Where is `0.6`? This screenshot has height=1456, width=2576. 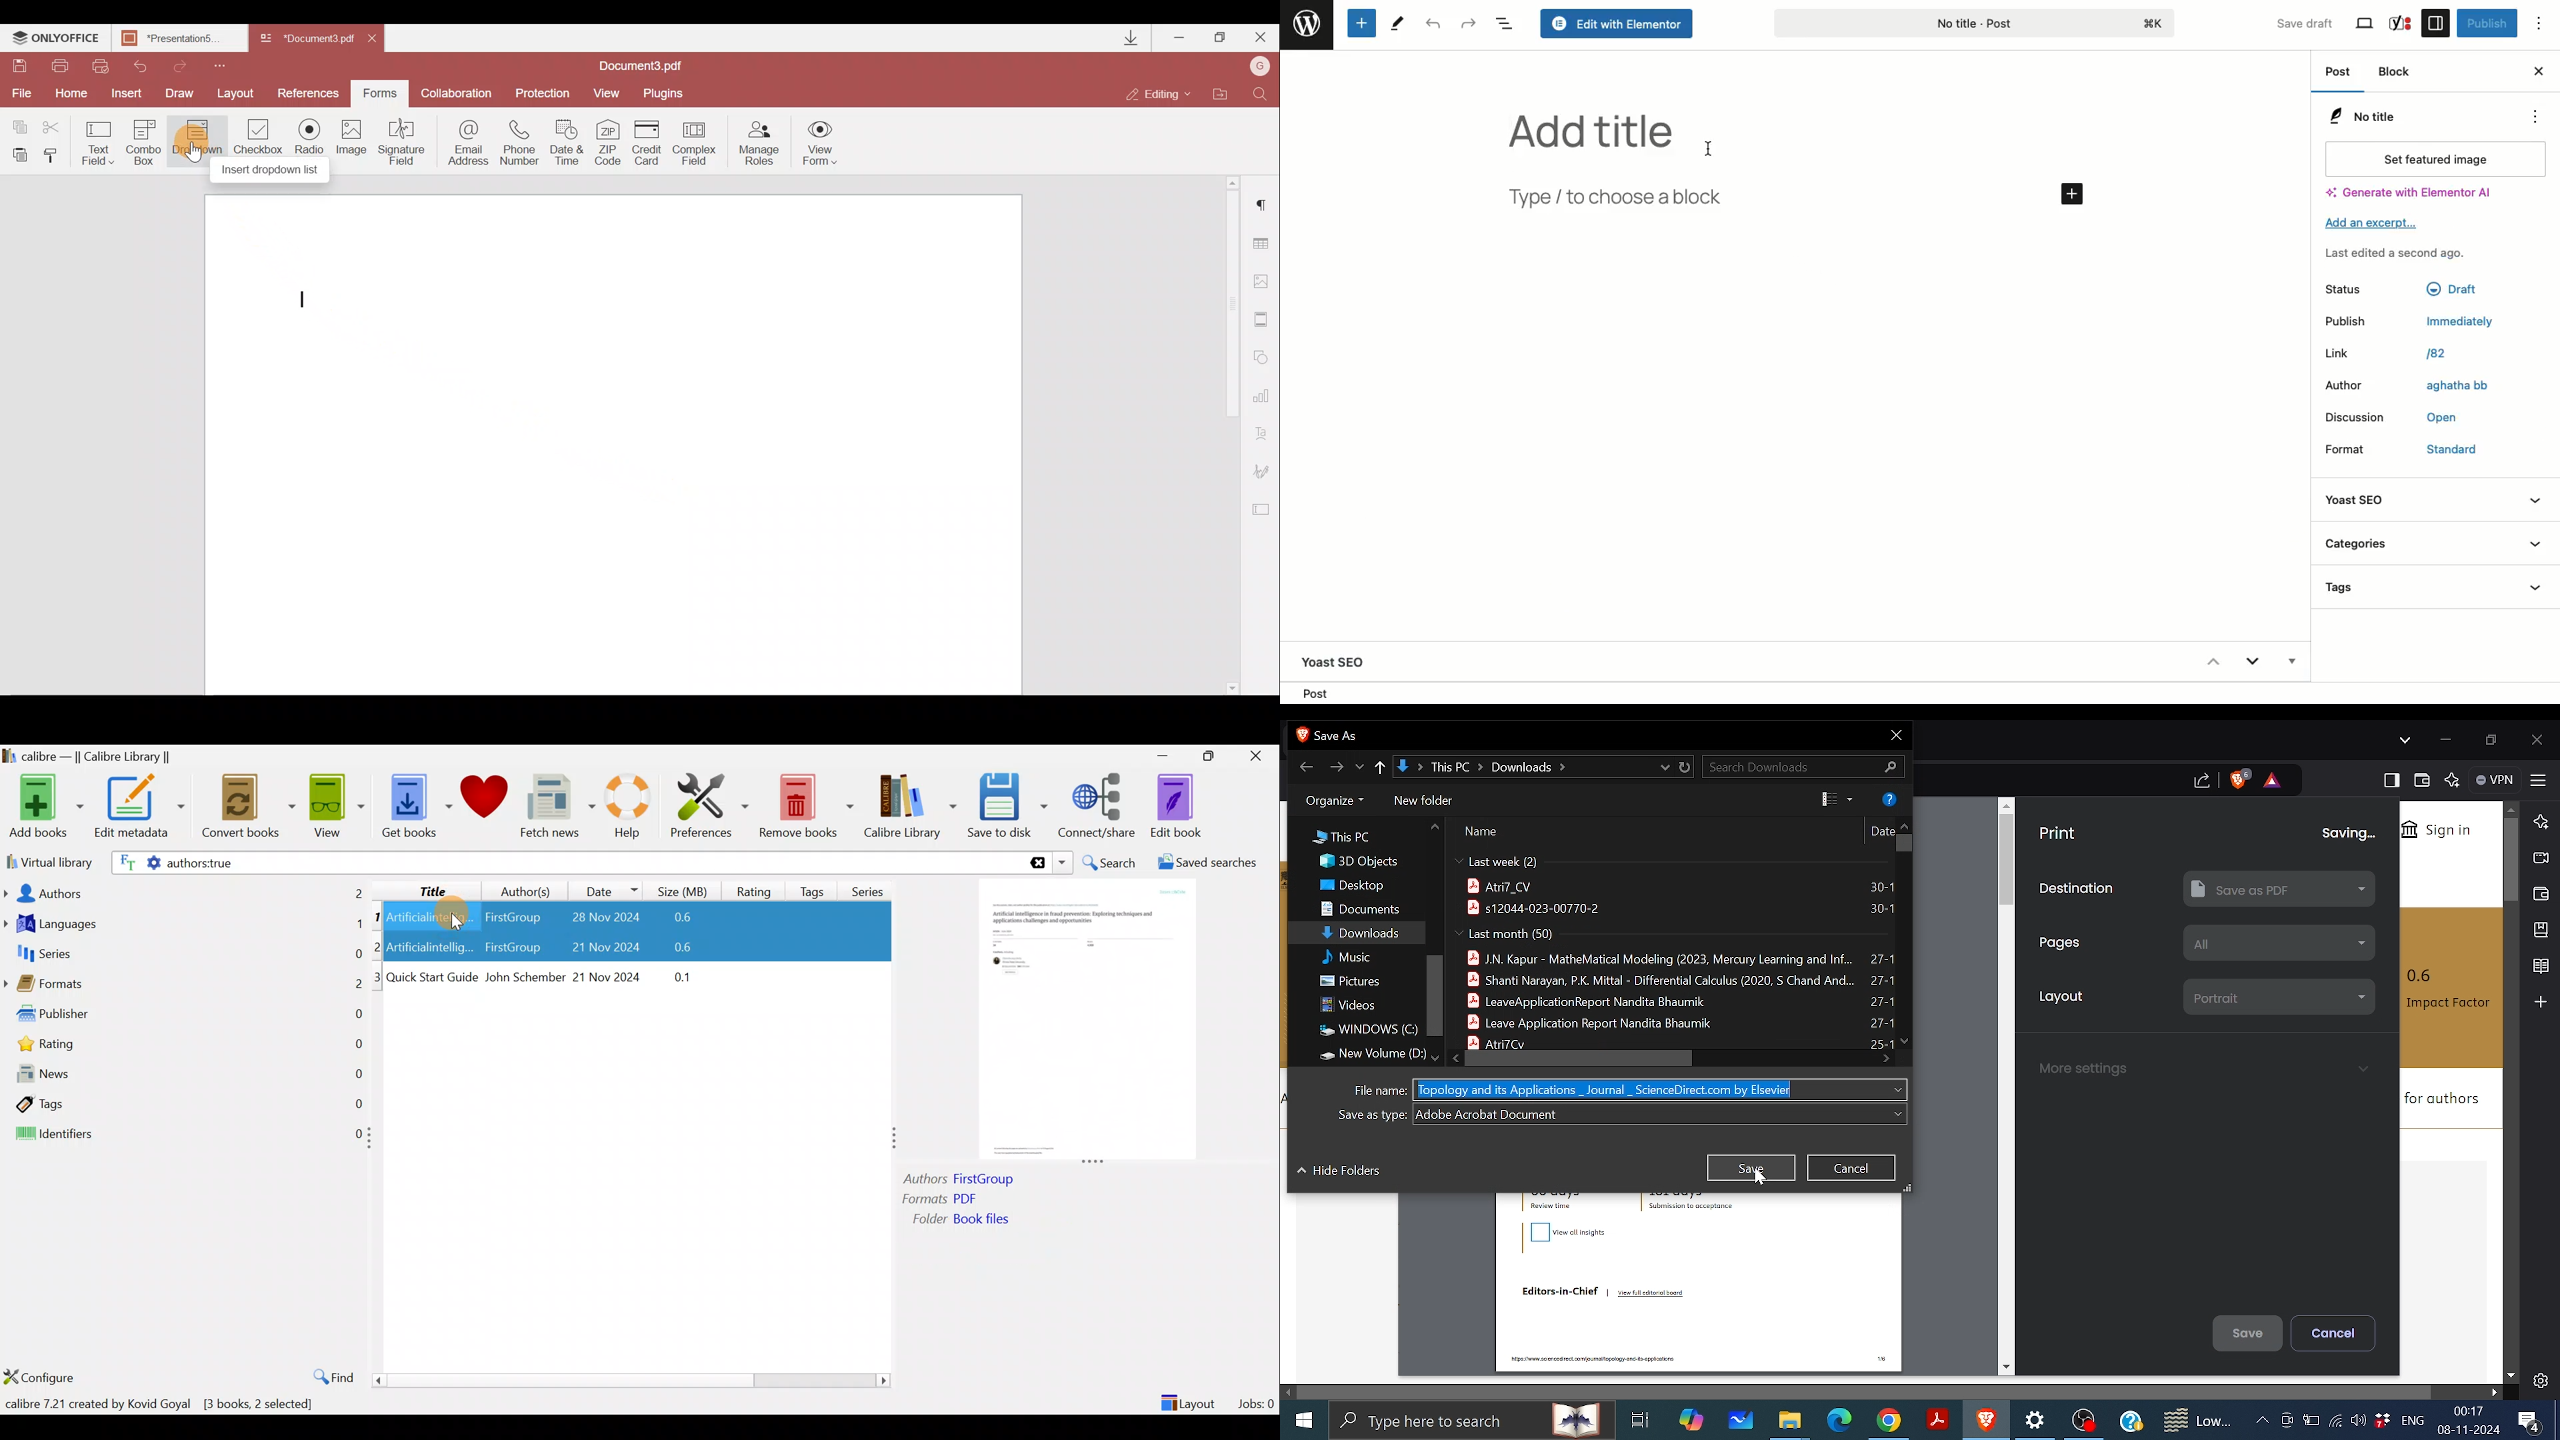
0.6 is located at coordinates (687, 918).